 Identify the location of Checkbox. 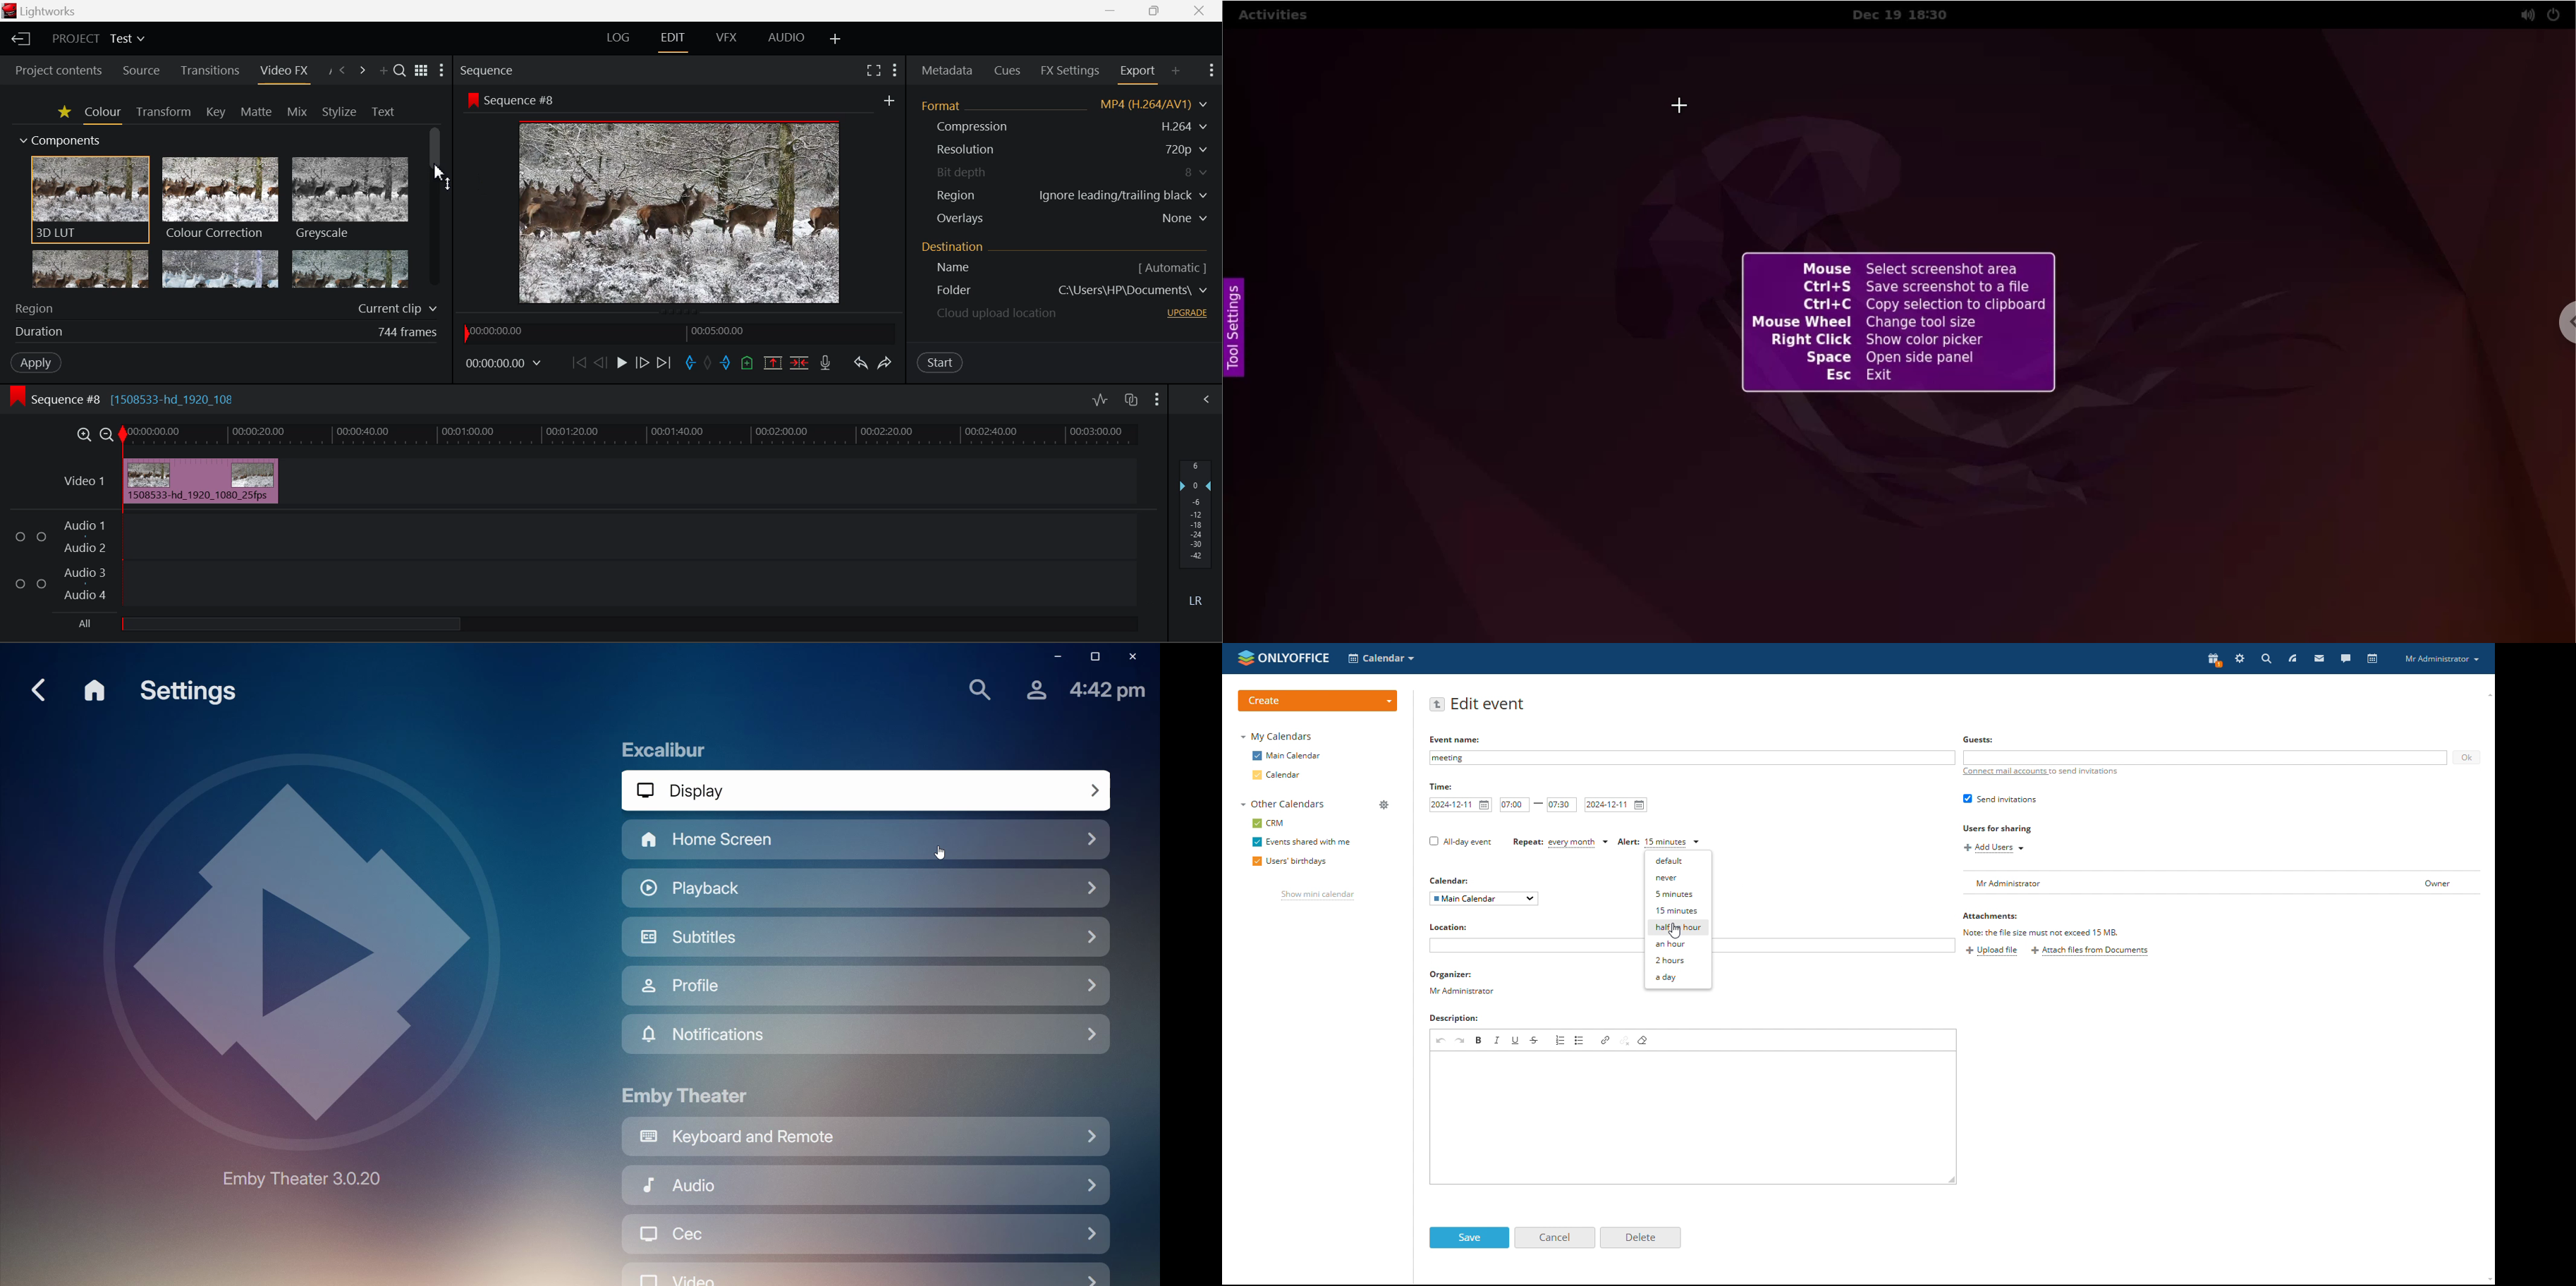
(41, 583).